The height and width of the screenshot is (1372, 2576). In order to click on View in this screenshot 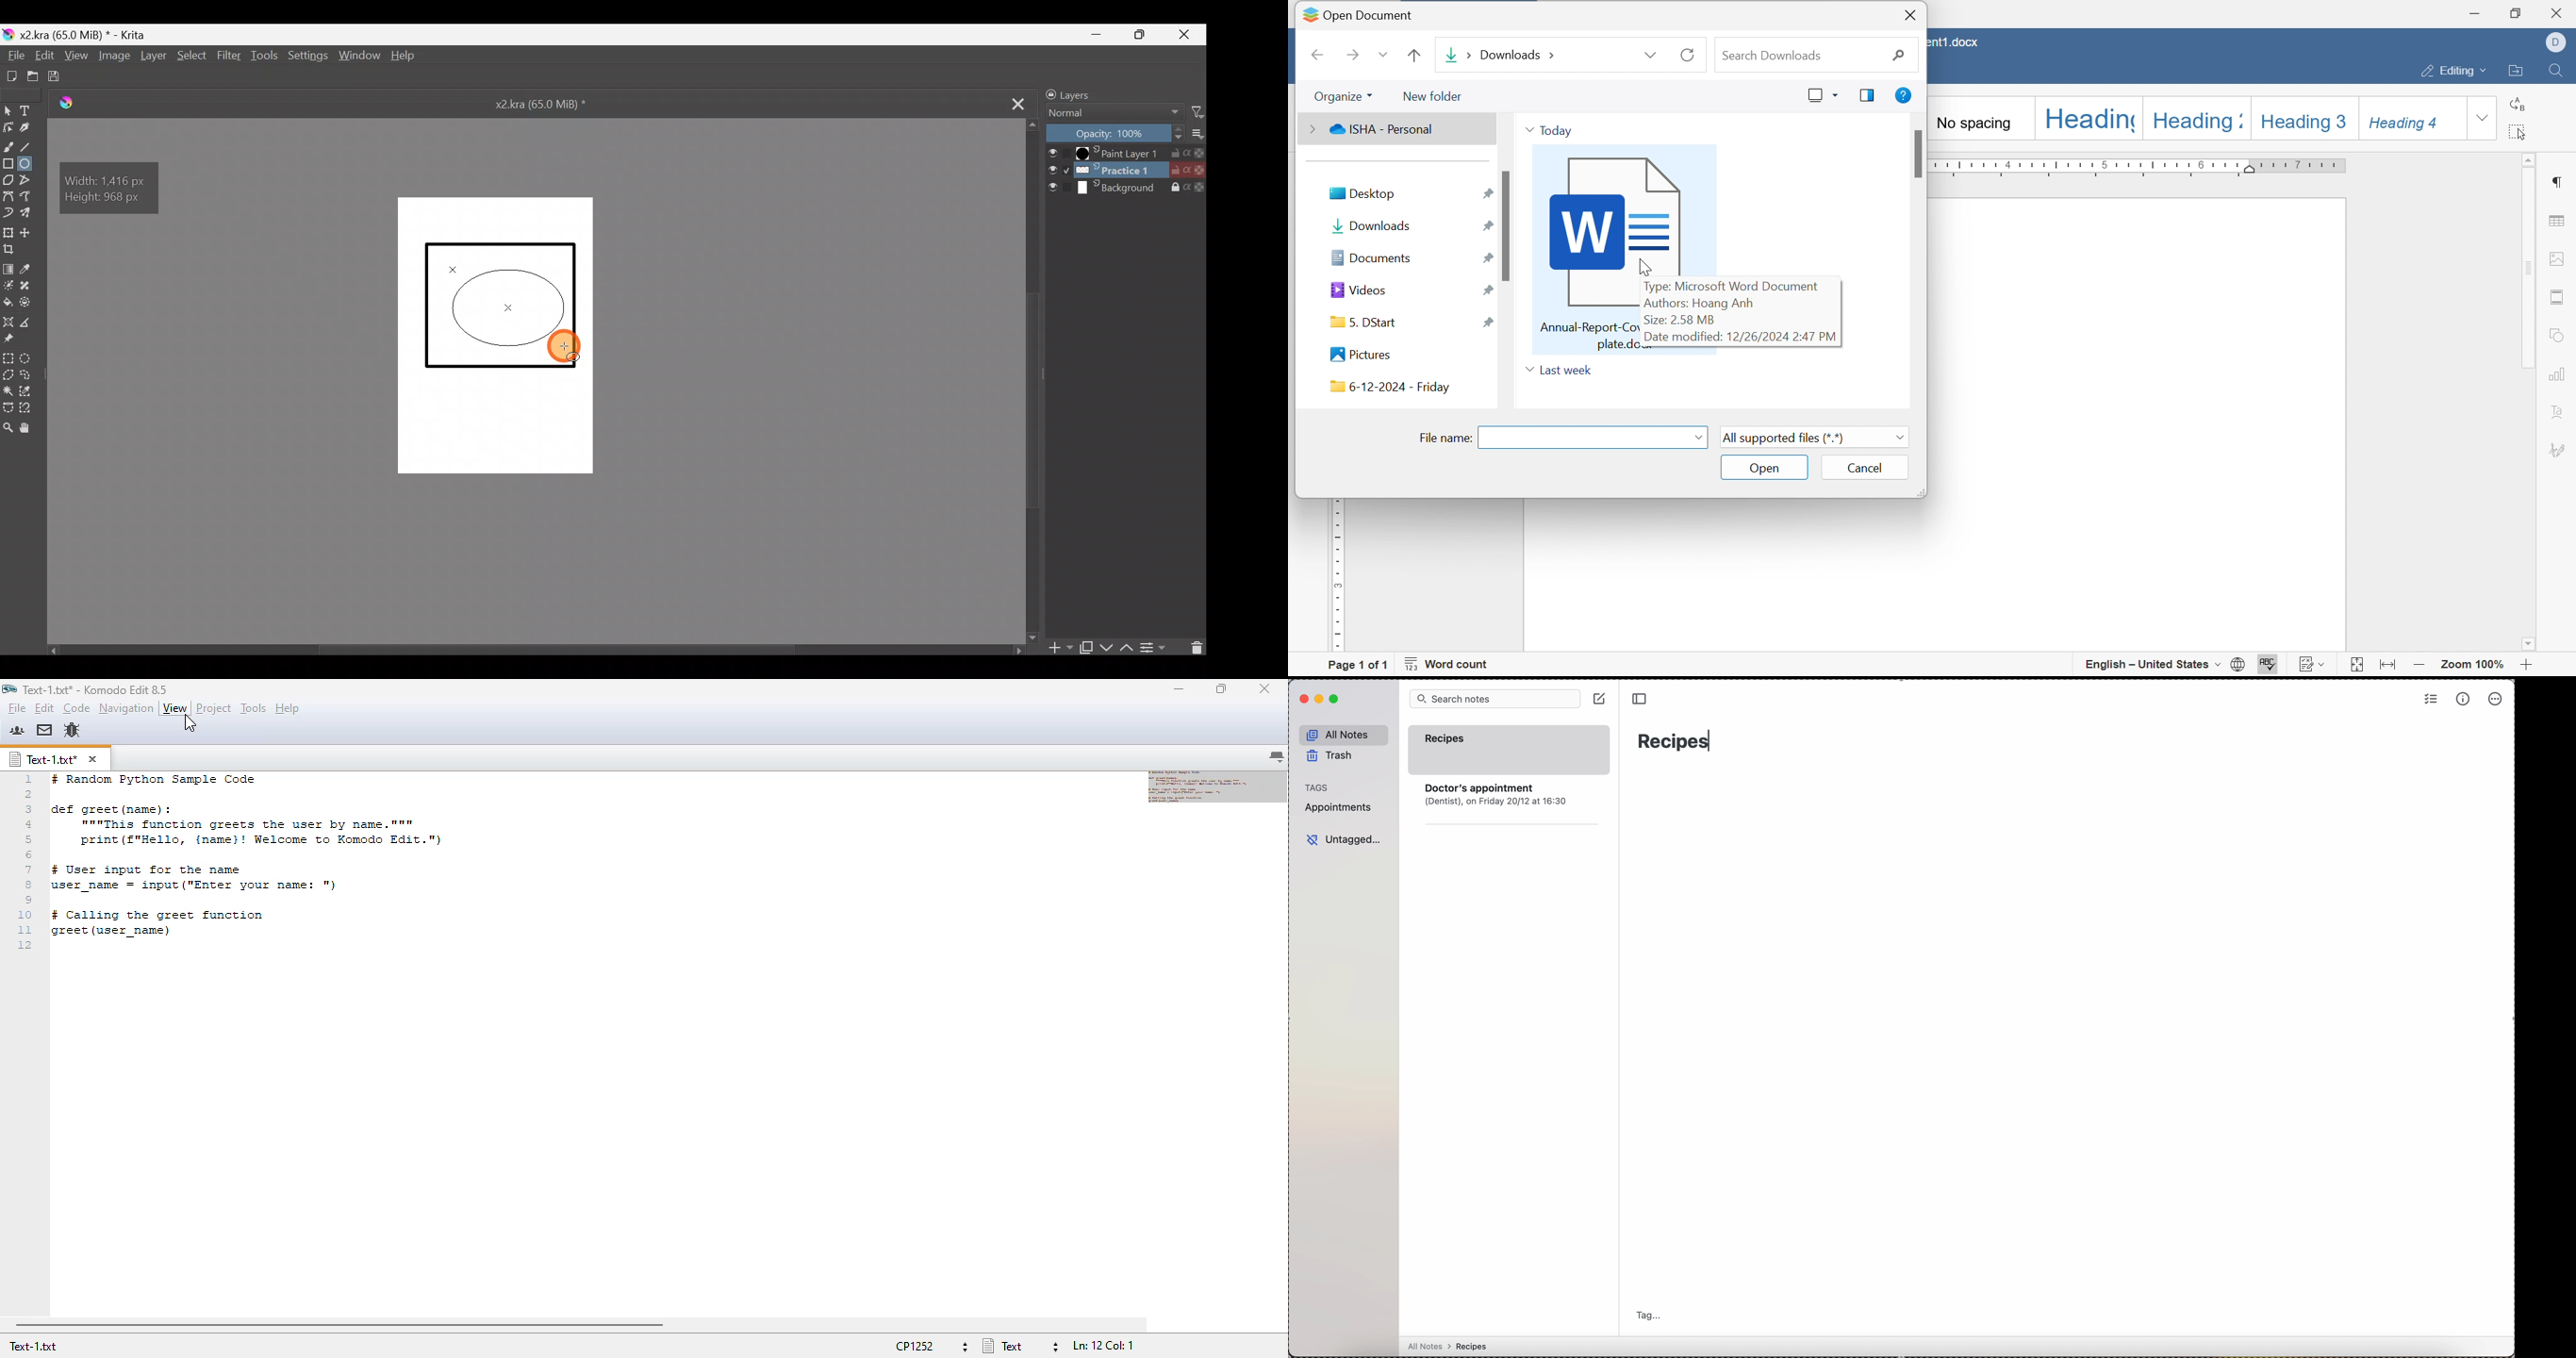, I will do `click(79, 57)`.